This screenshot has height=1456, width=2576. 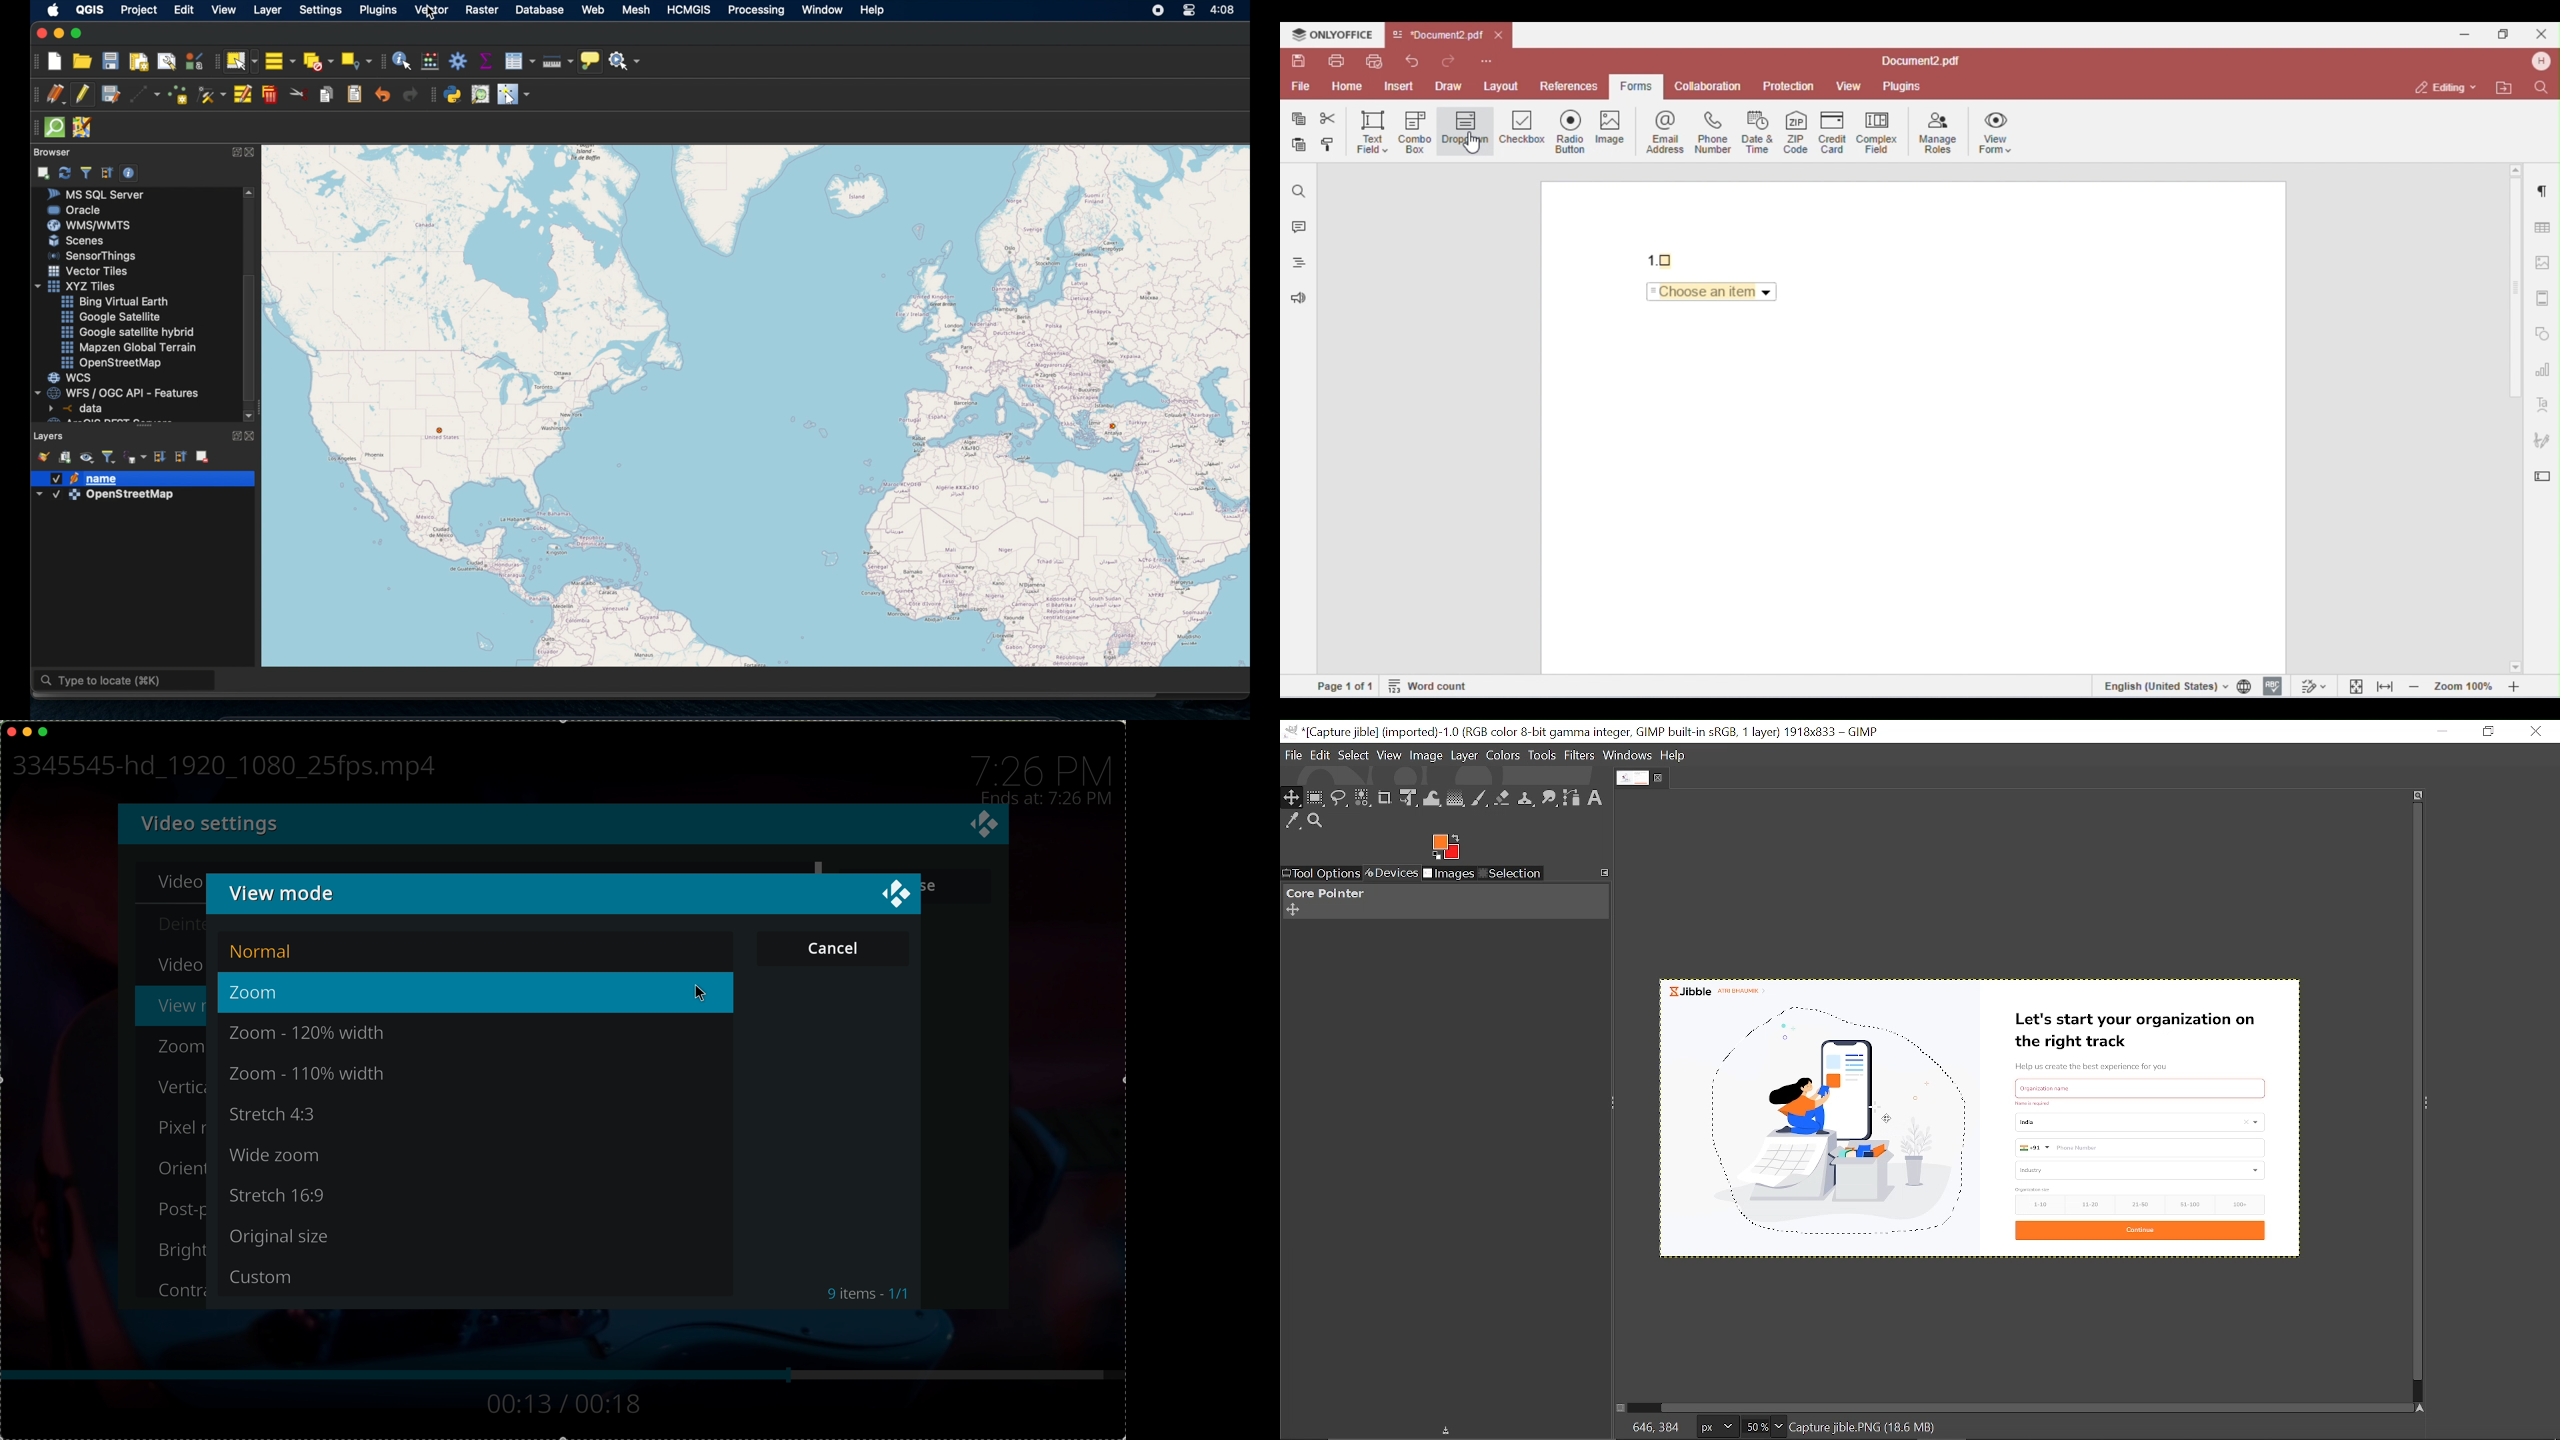 What do you see at coordinates (126, 682) in the screenshot?
I see `type to locate` at bounding box center [126, 682].